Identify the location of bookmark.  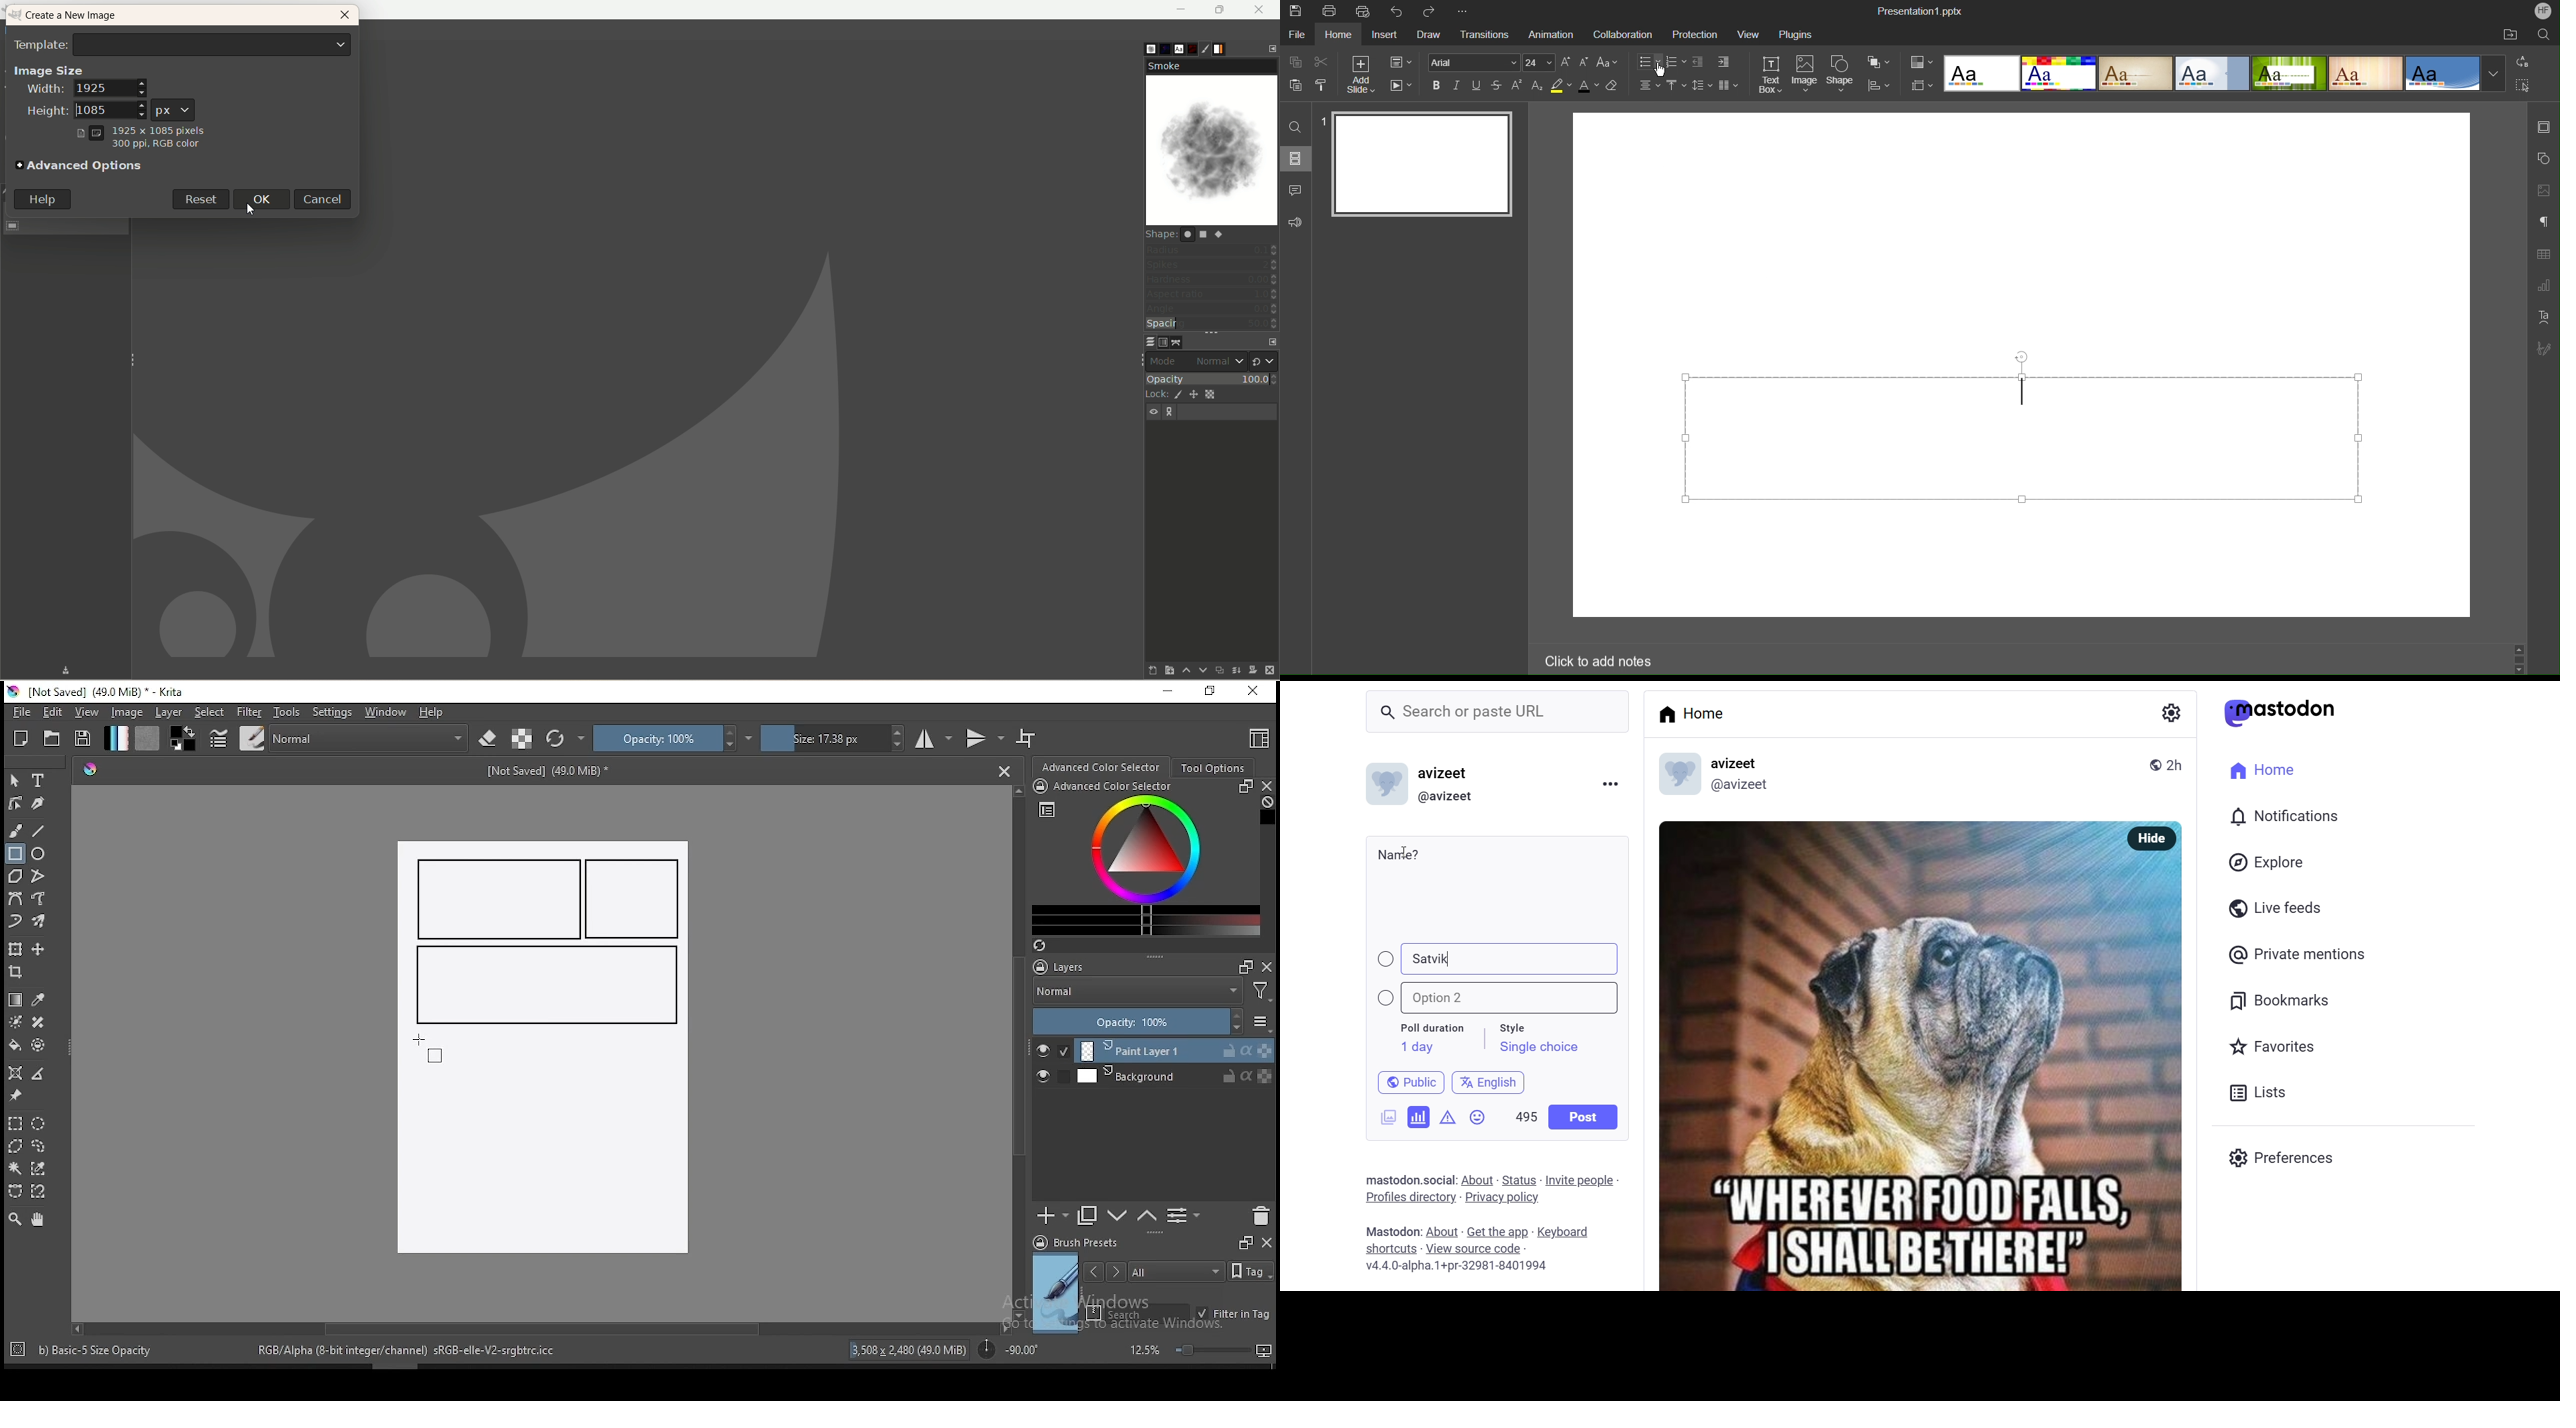
(2282, 999).